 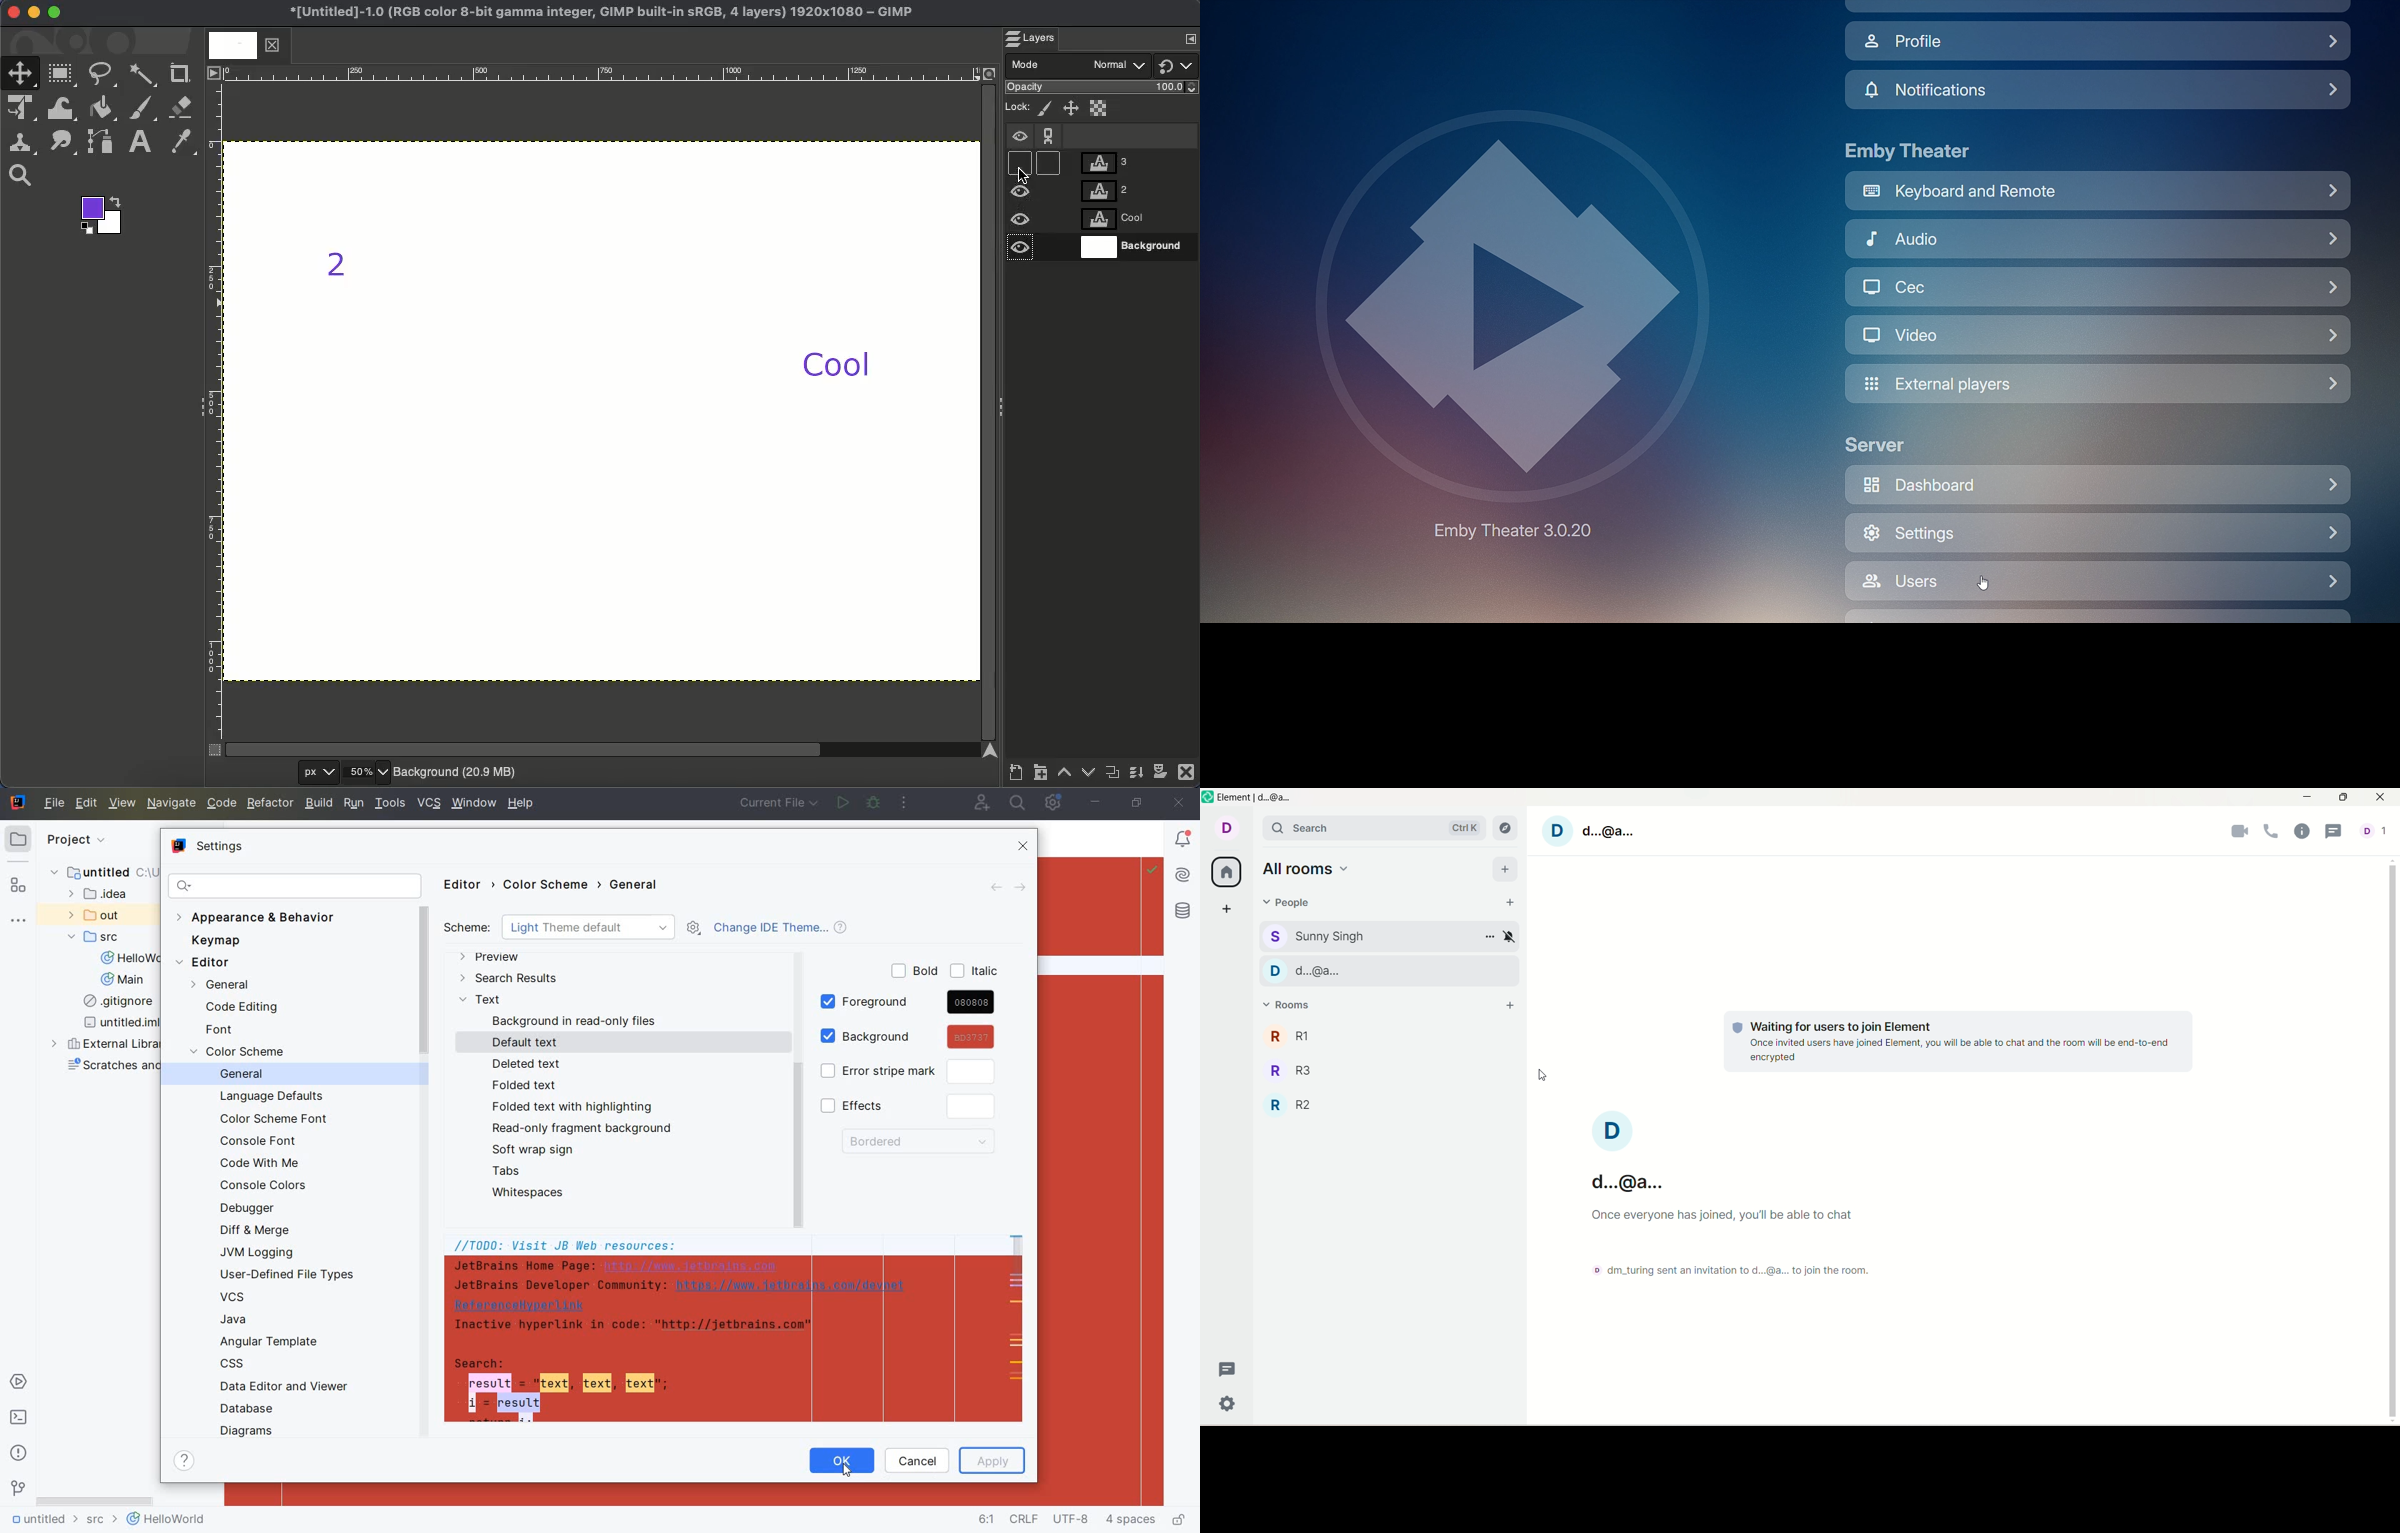 What do you see at coordinates (1737, 1242) in the screenshot?
I see `text` at bounding box center [1737, 1242].